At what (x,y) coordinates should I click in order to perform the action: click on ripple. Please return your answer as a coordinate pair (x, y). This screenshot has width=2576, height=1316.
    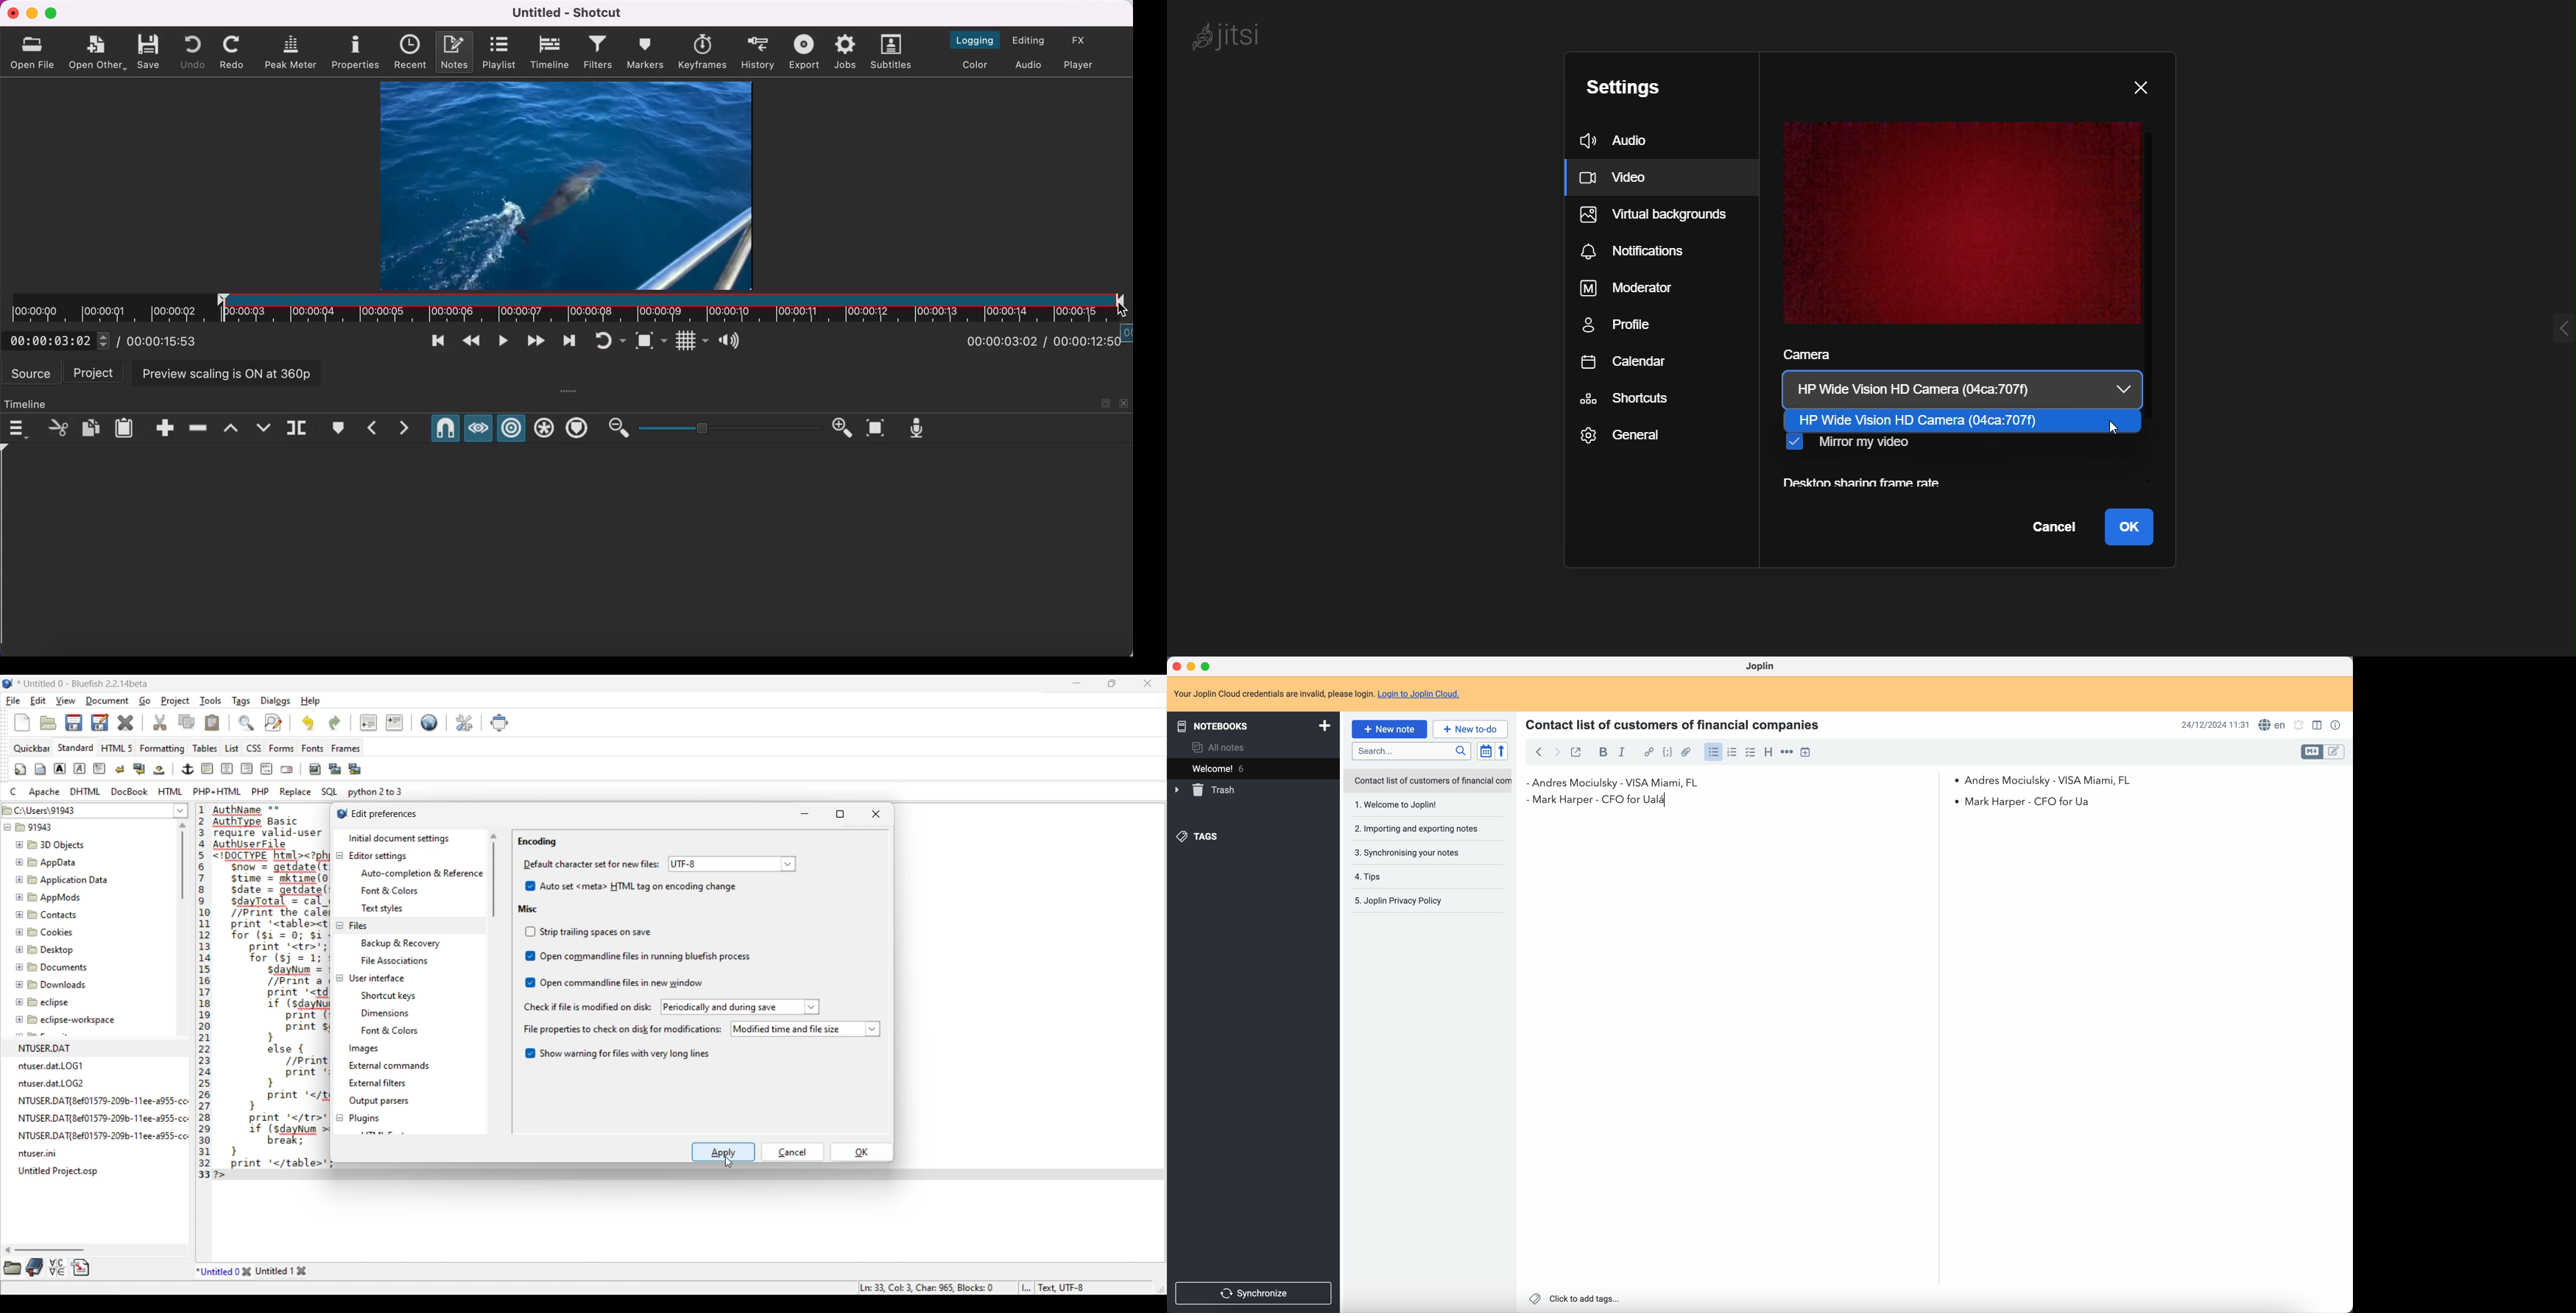
    Looking at the image, I should click on (512, 428).